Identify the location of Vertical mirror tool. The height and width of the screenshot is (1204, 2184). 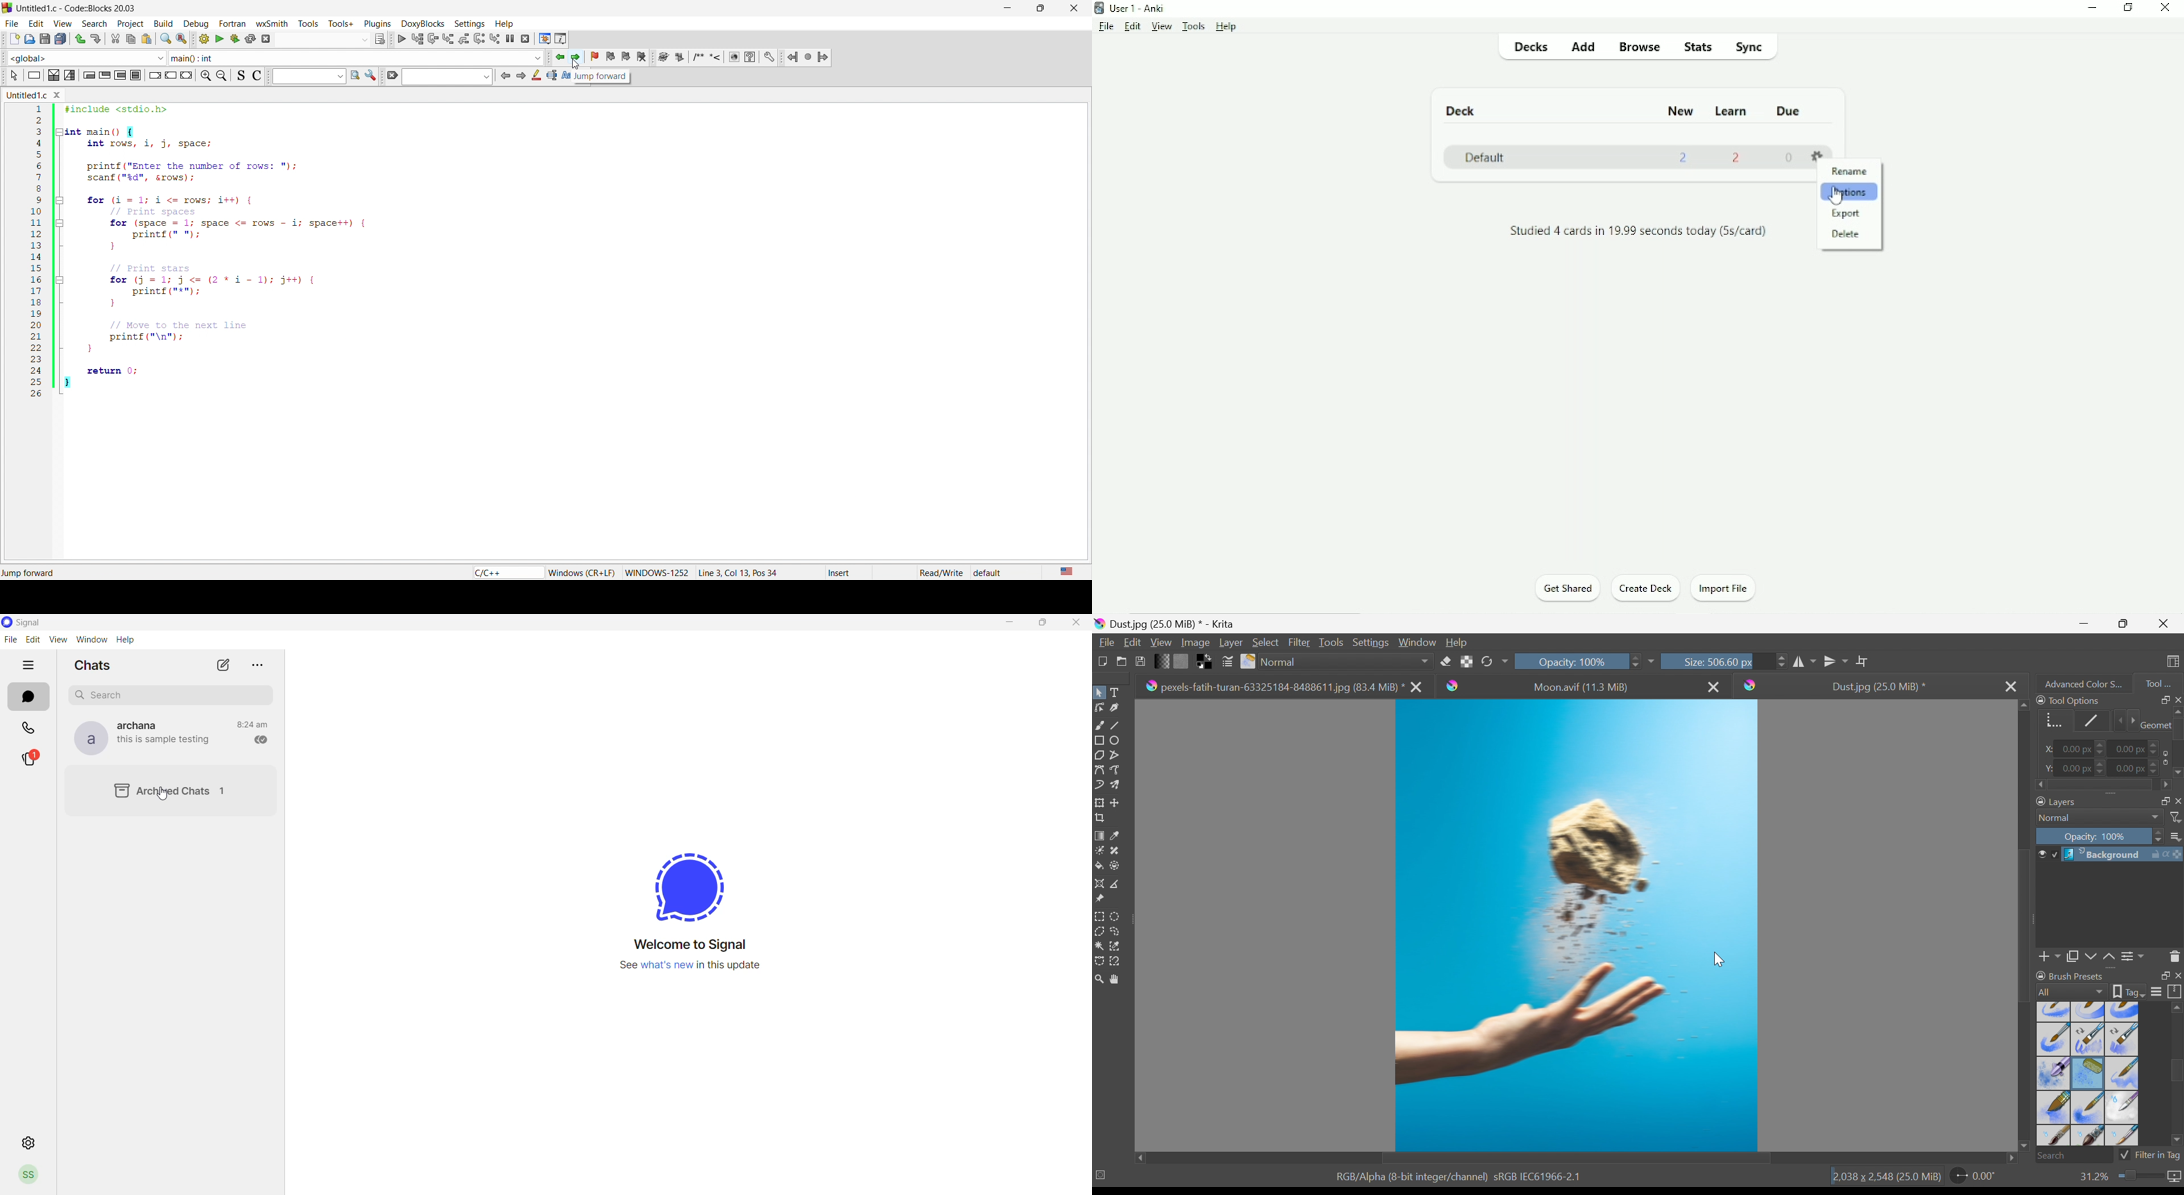
(1805, 660).